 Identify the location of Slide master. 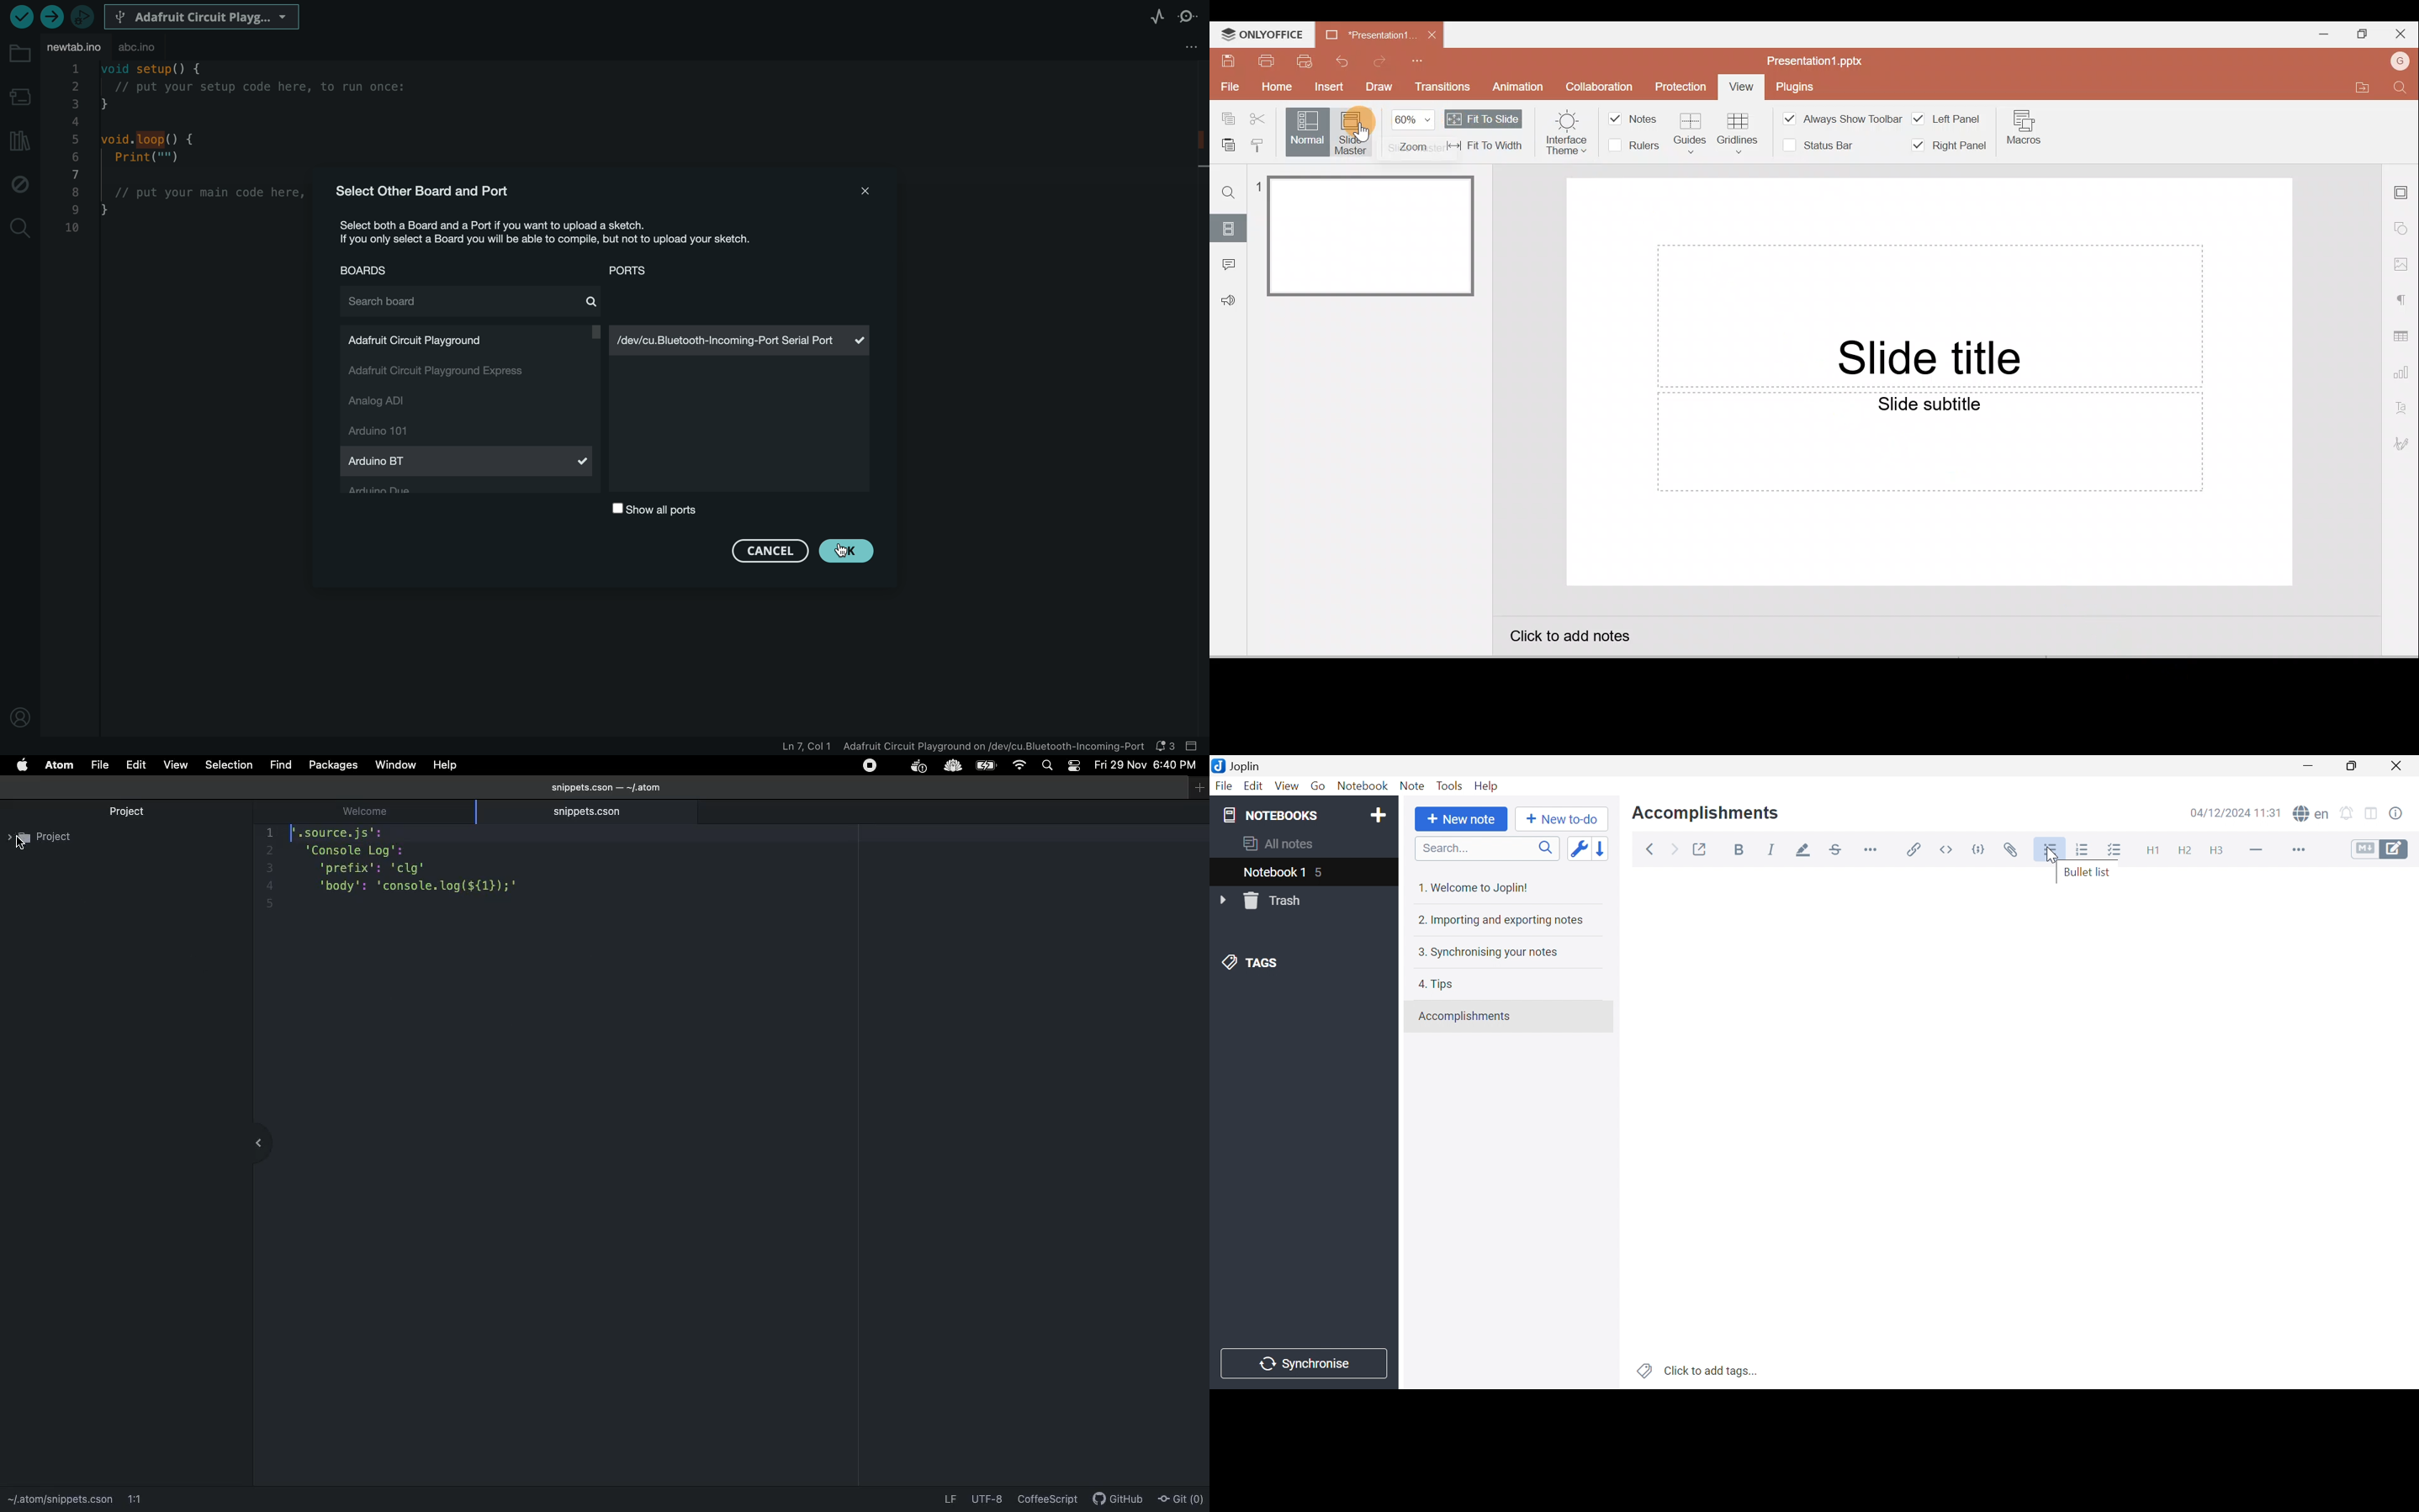
(1357, 134).